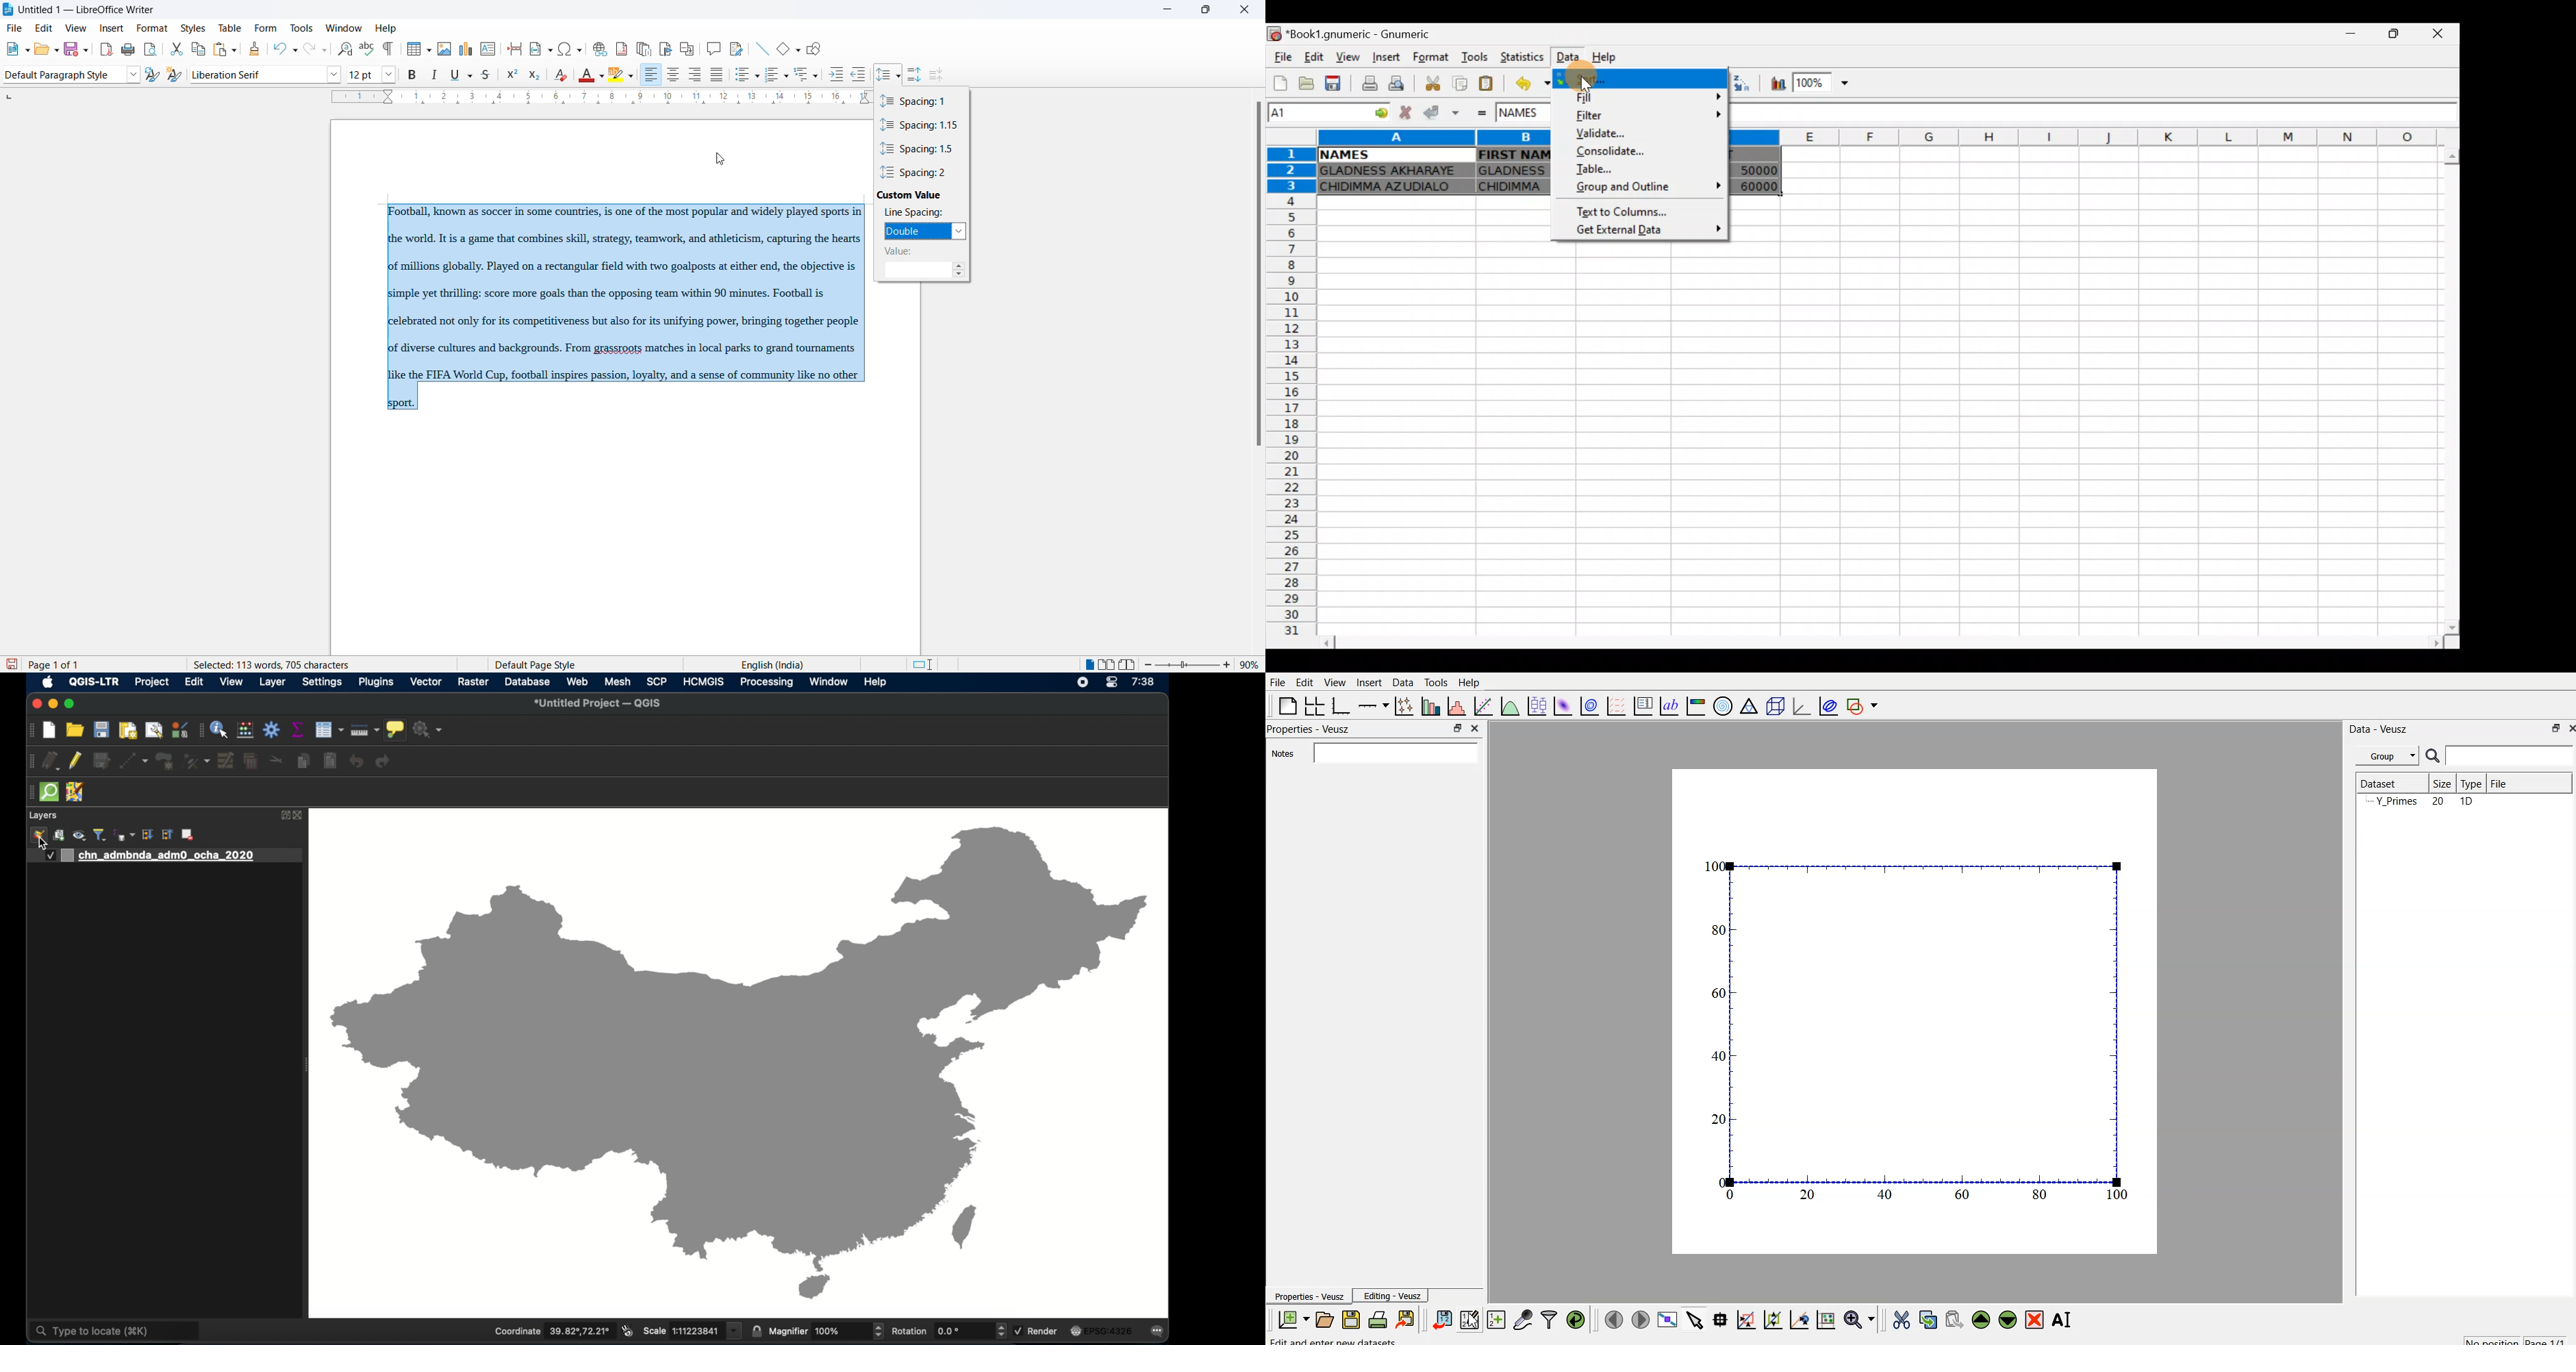 The image size is (2576, 1372). What do you see at coordinates (284, 665) in the screenshot?
I see `word and character count` at bounding box center [284, 665].